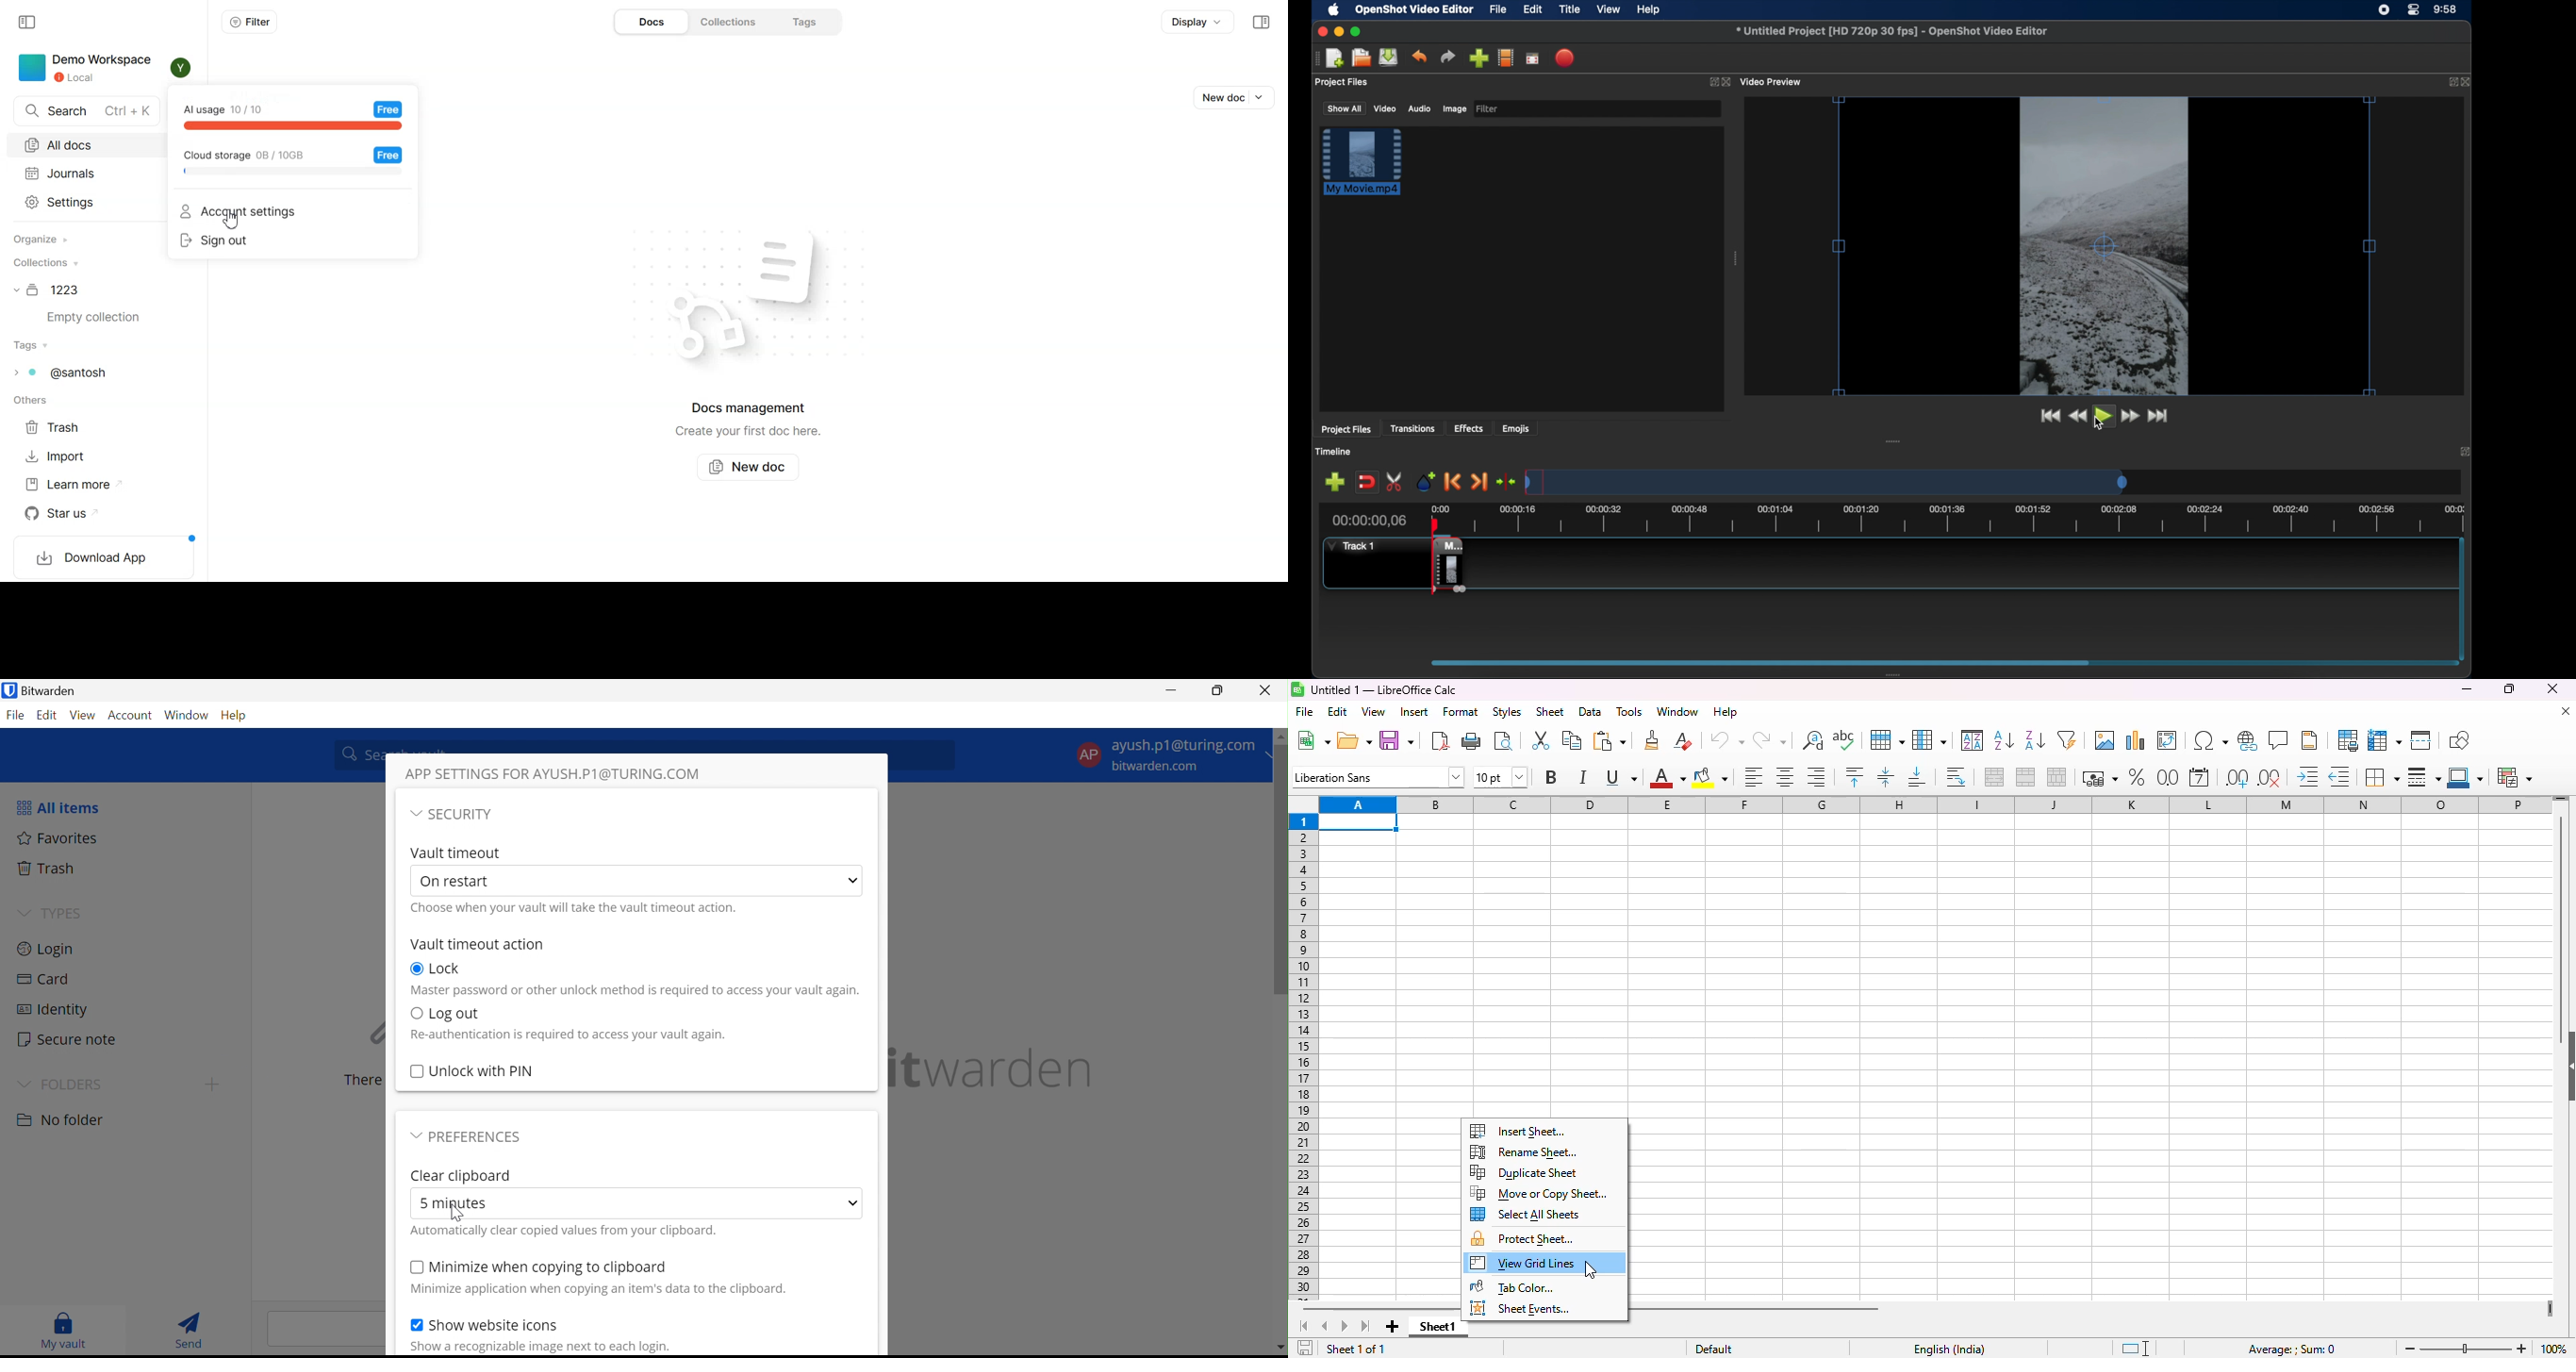 This screenshot has height=1372, width=2576. What do you see at coordinates (415, 1136) in the screenshot?
I see `Drop Down` at bounding box center [415, 1136].